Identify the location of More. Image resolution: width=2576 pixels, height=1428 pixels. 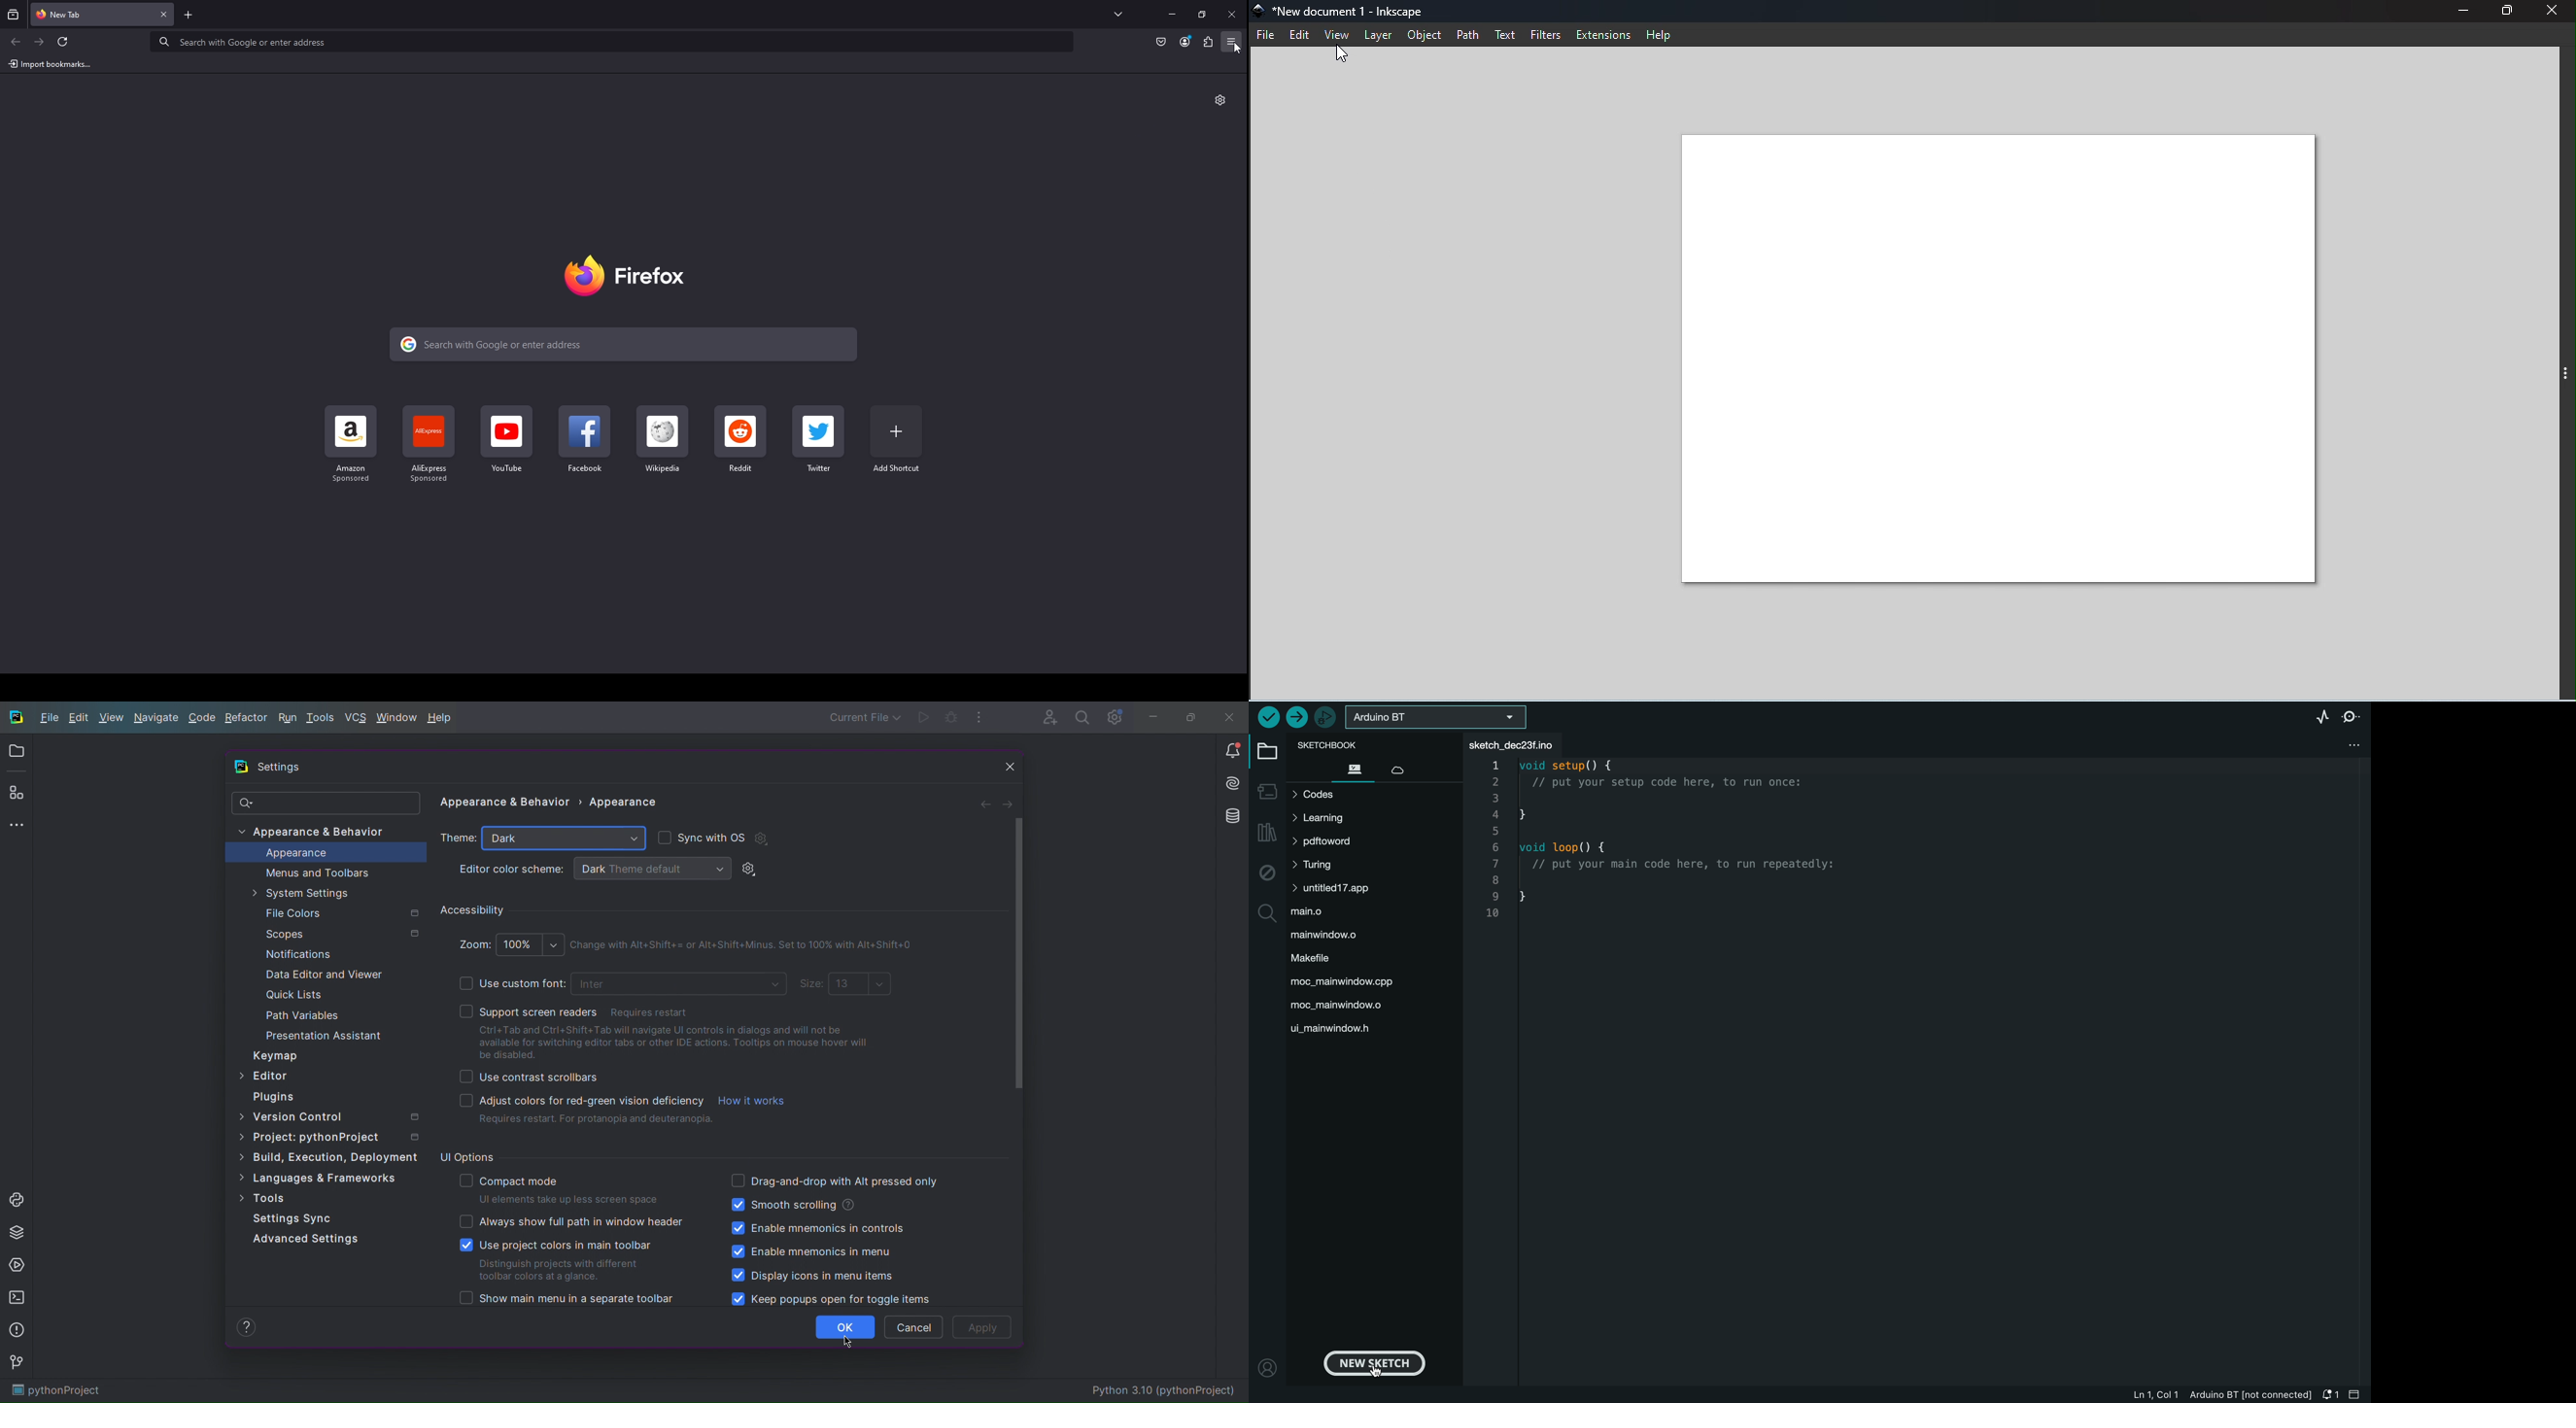
(981, 716).